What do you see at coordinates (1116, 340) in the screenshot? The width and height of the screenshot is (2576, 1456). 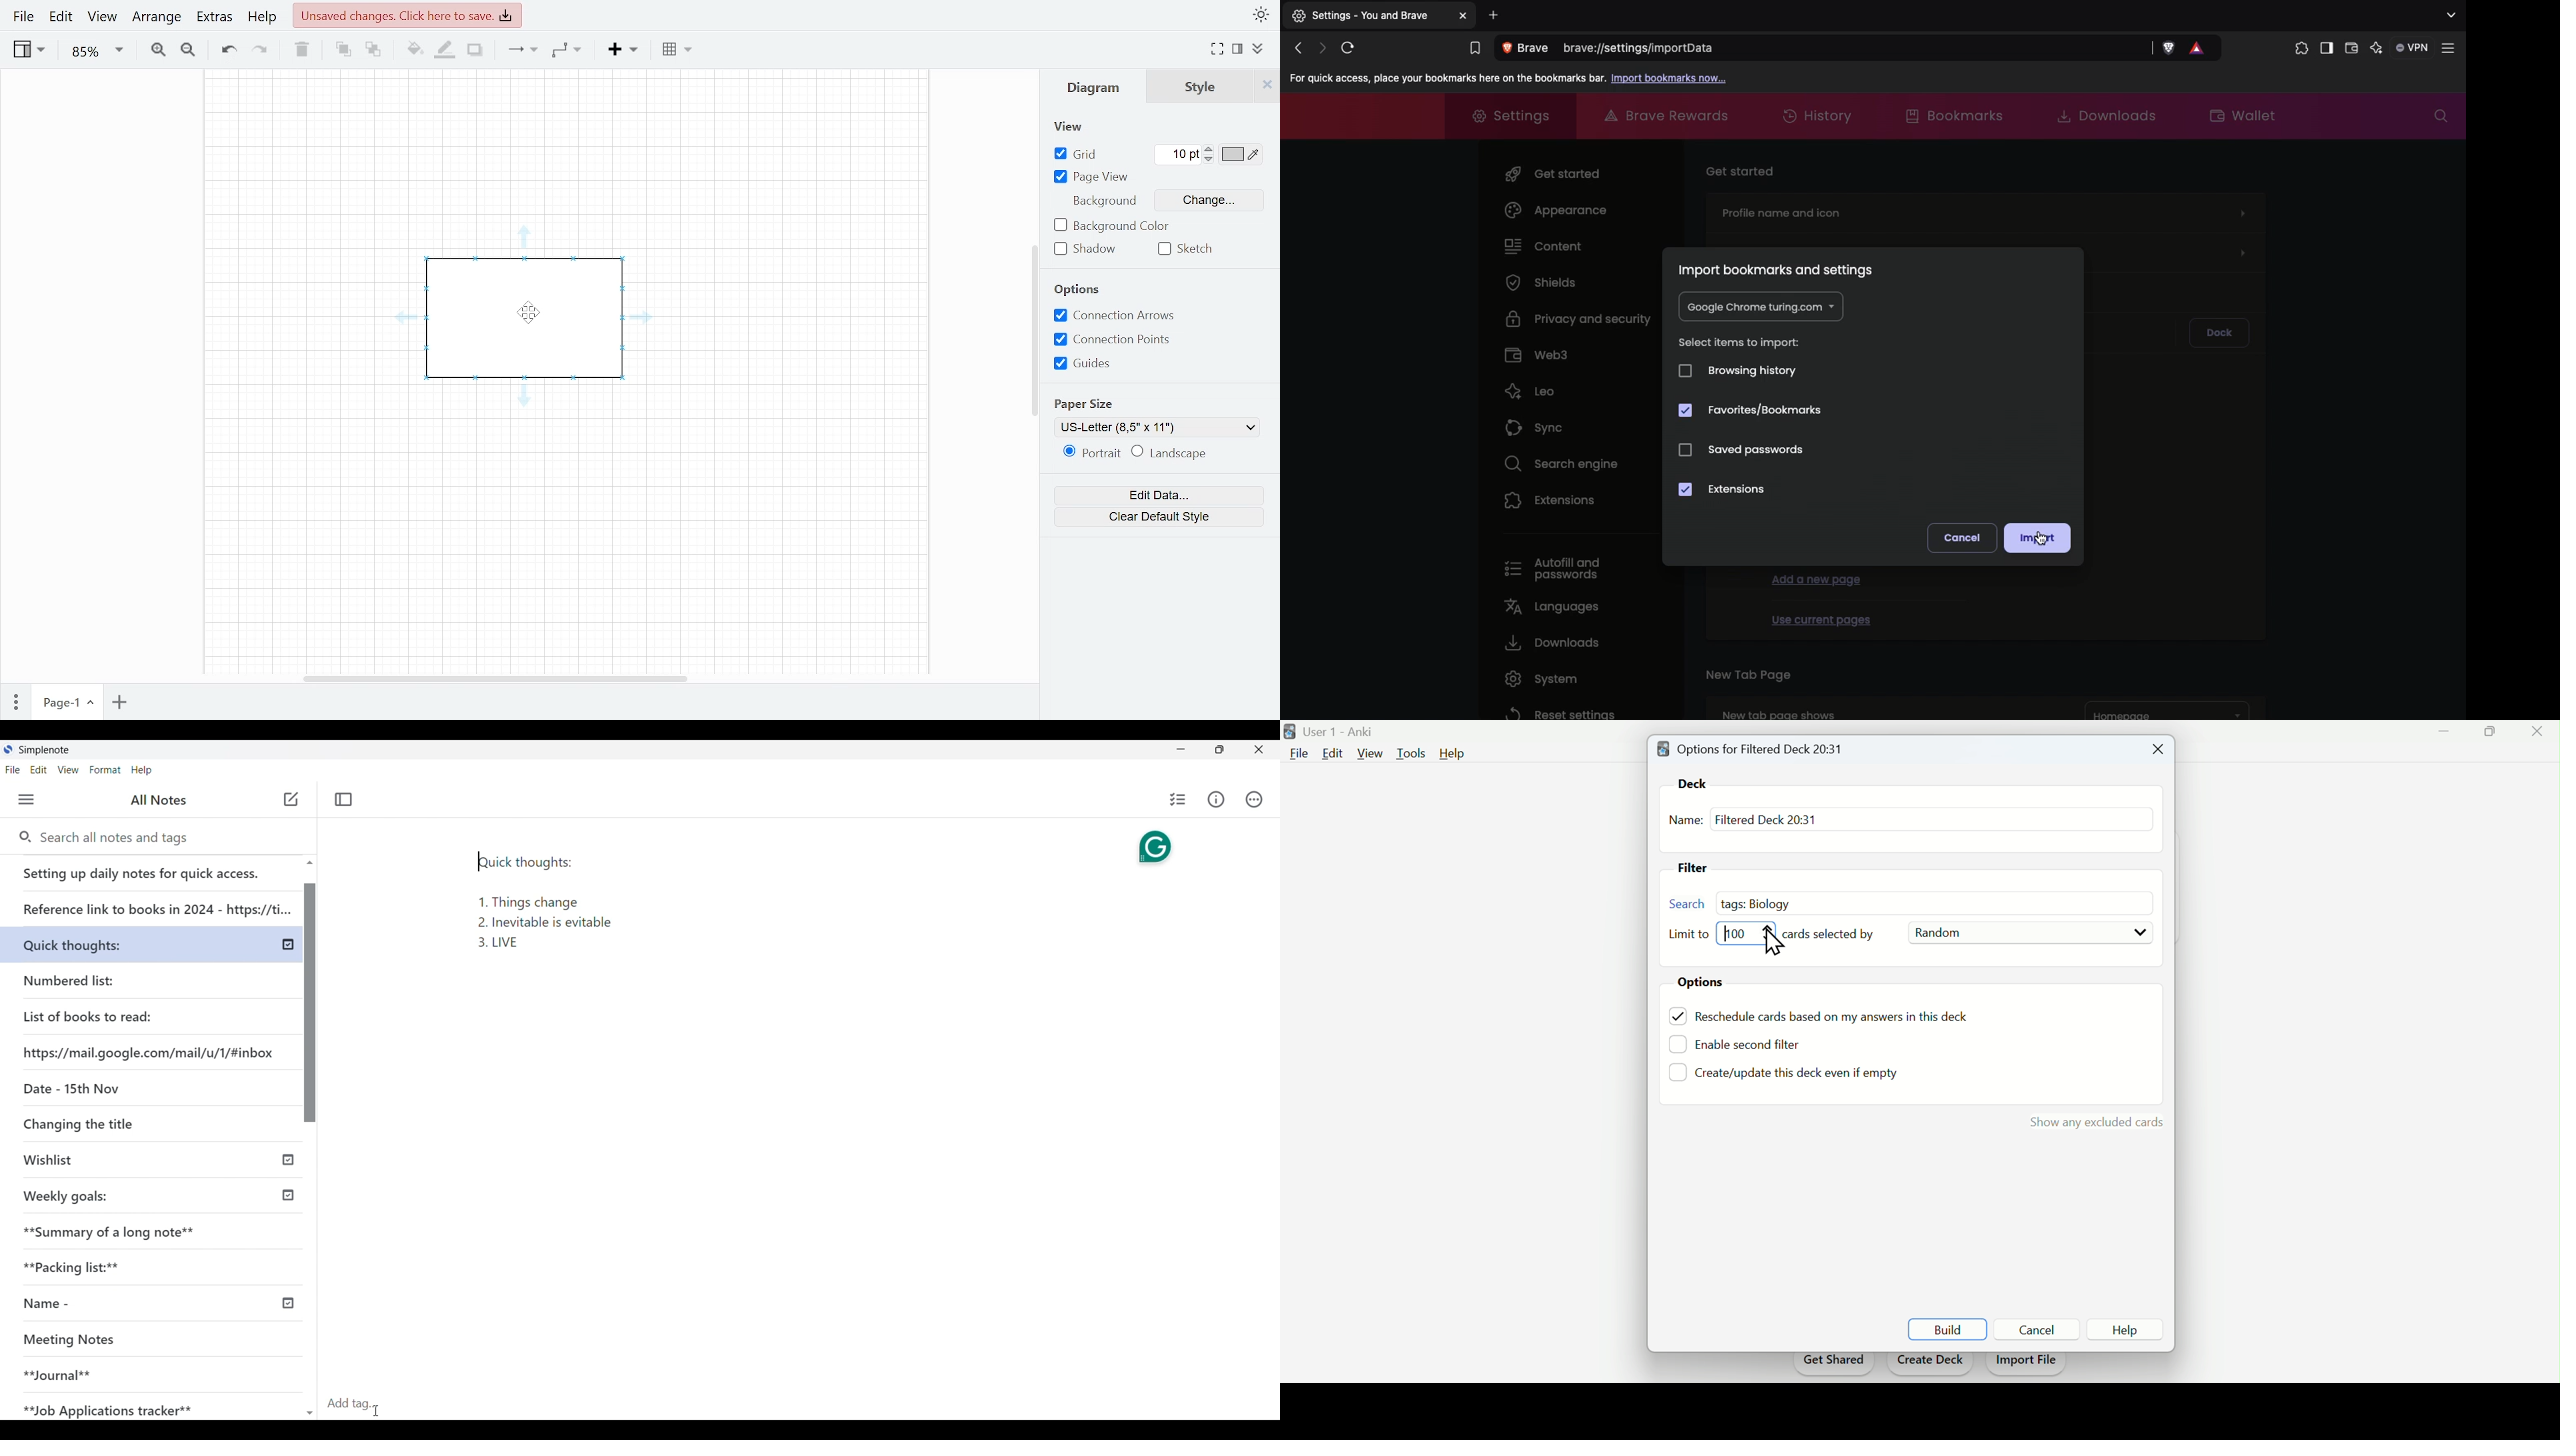 I see `Connection points` at bounding box center [1116, 340].